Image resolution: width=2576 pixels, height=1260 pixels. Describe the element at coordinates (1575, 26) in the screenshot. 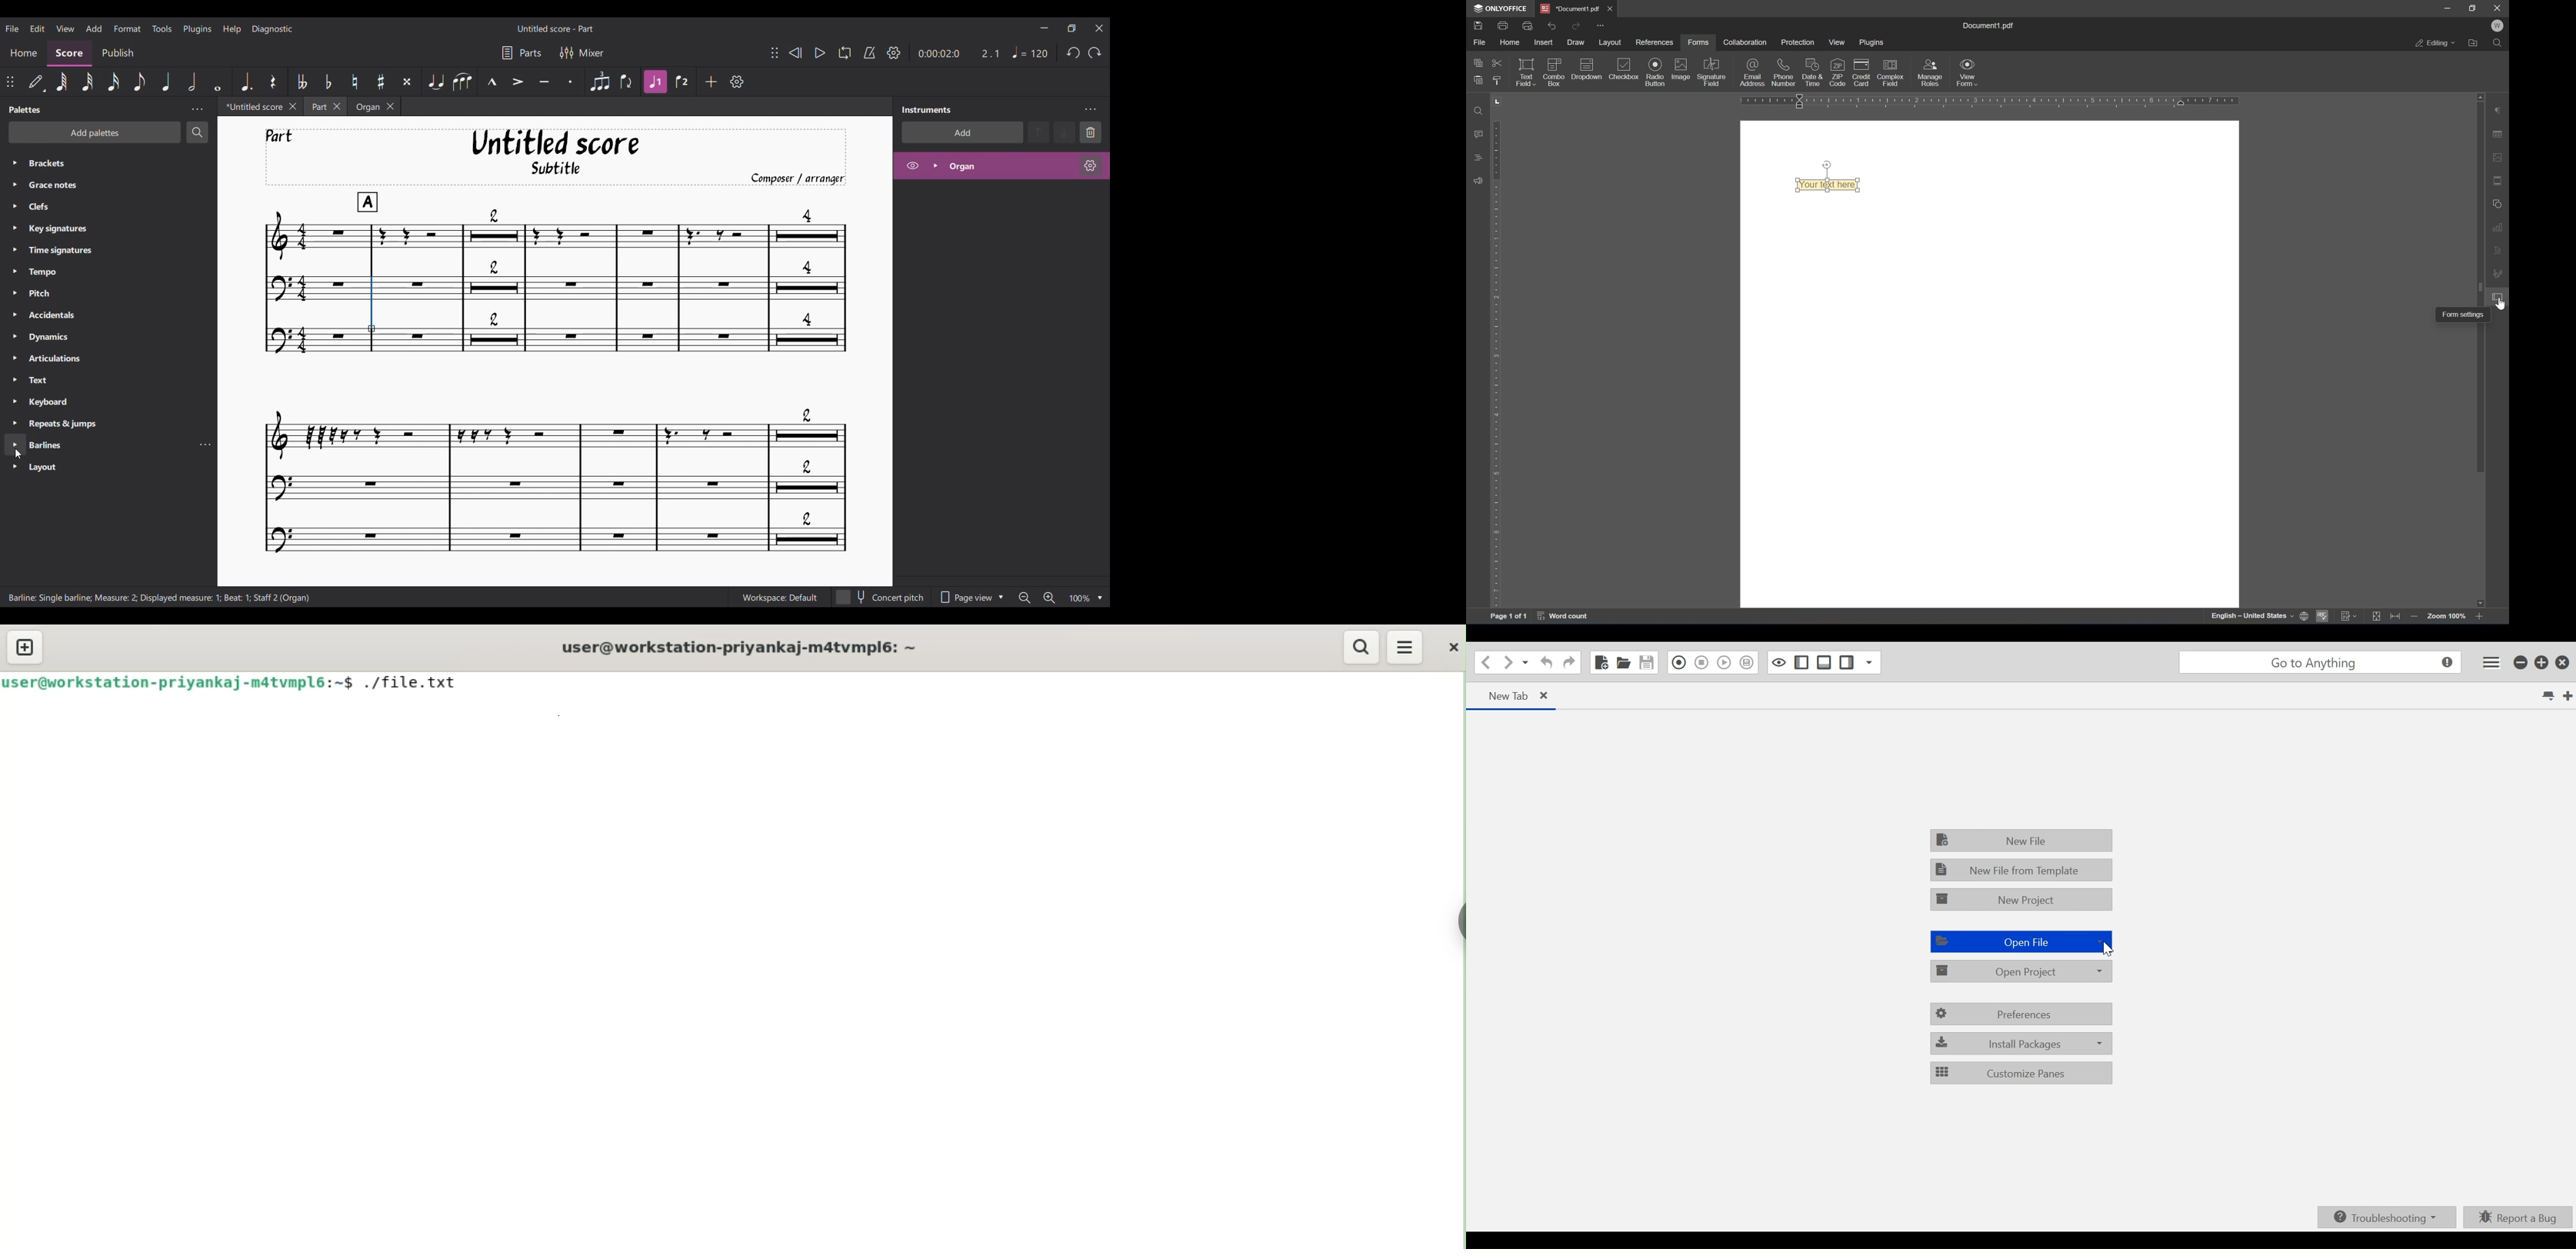

I see `redo` at that location.